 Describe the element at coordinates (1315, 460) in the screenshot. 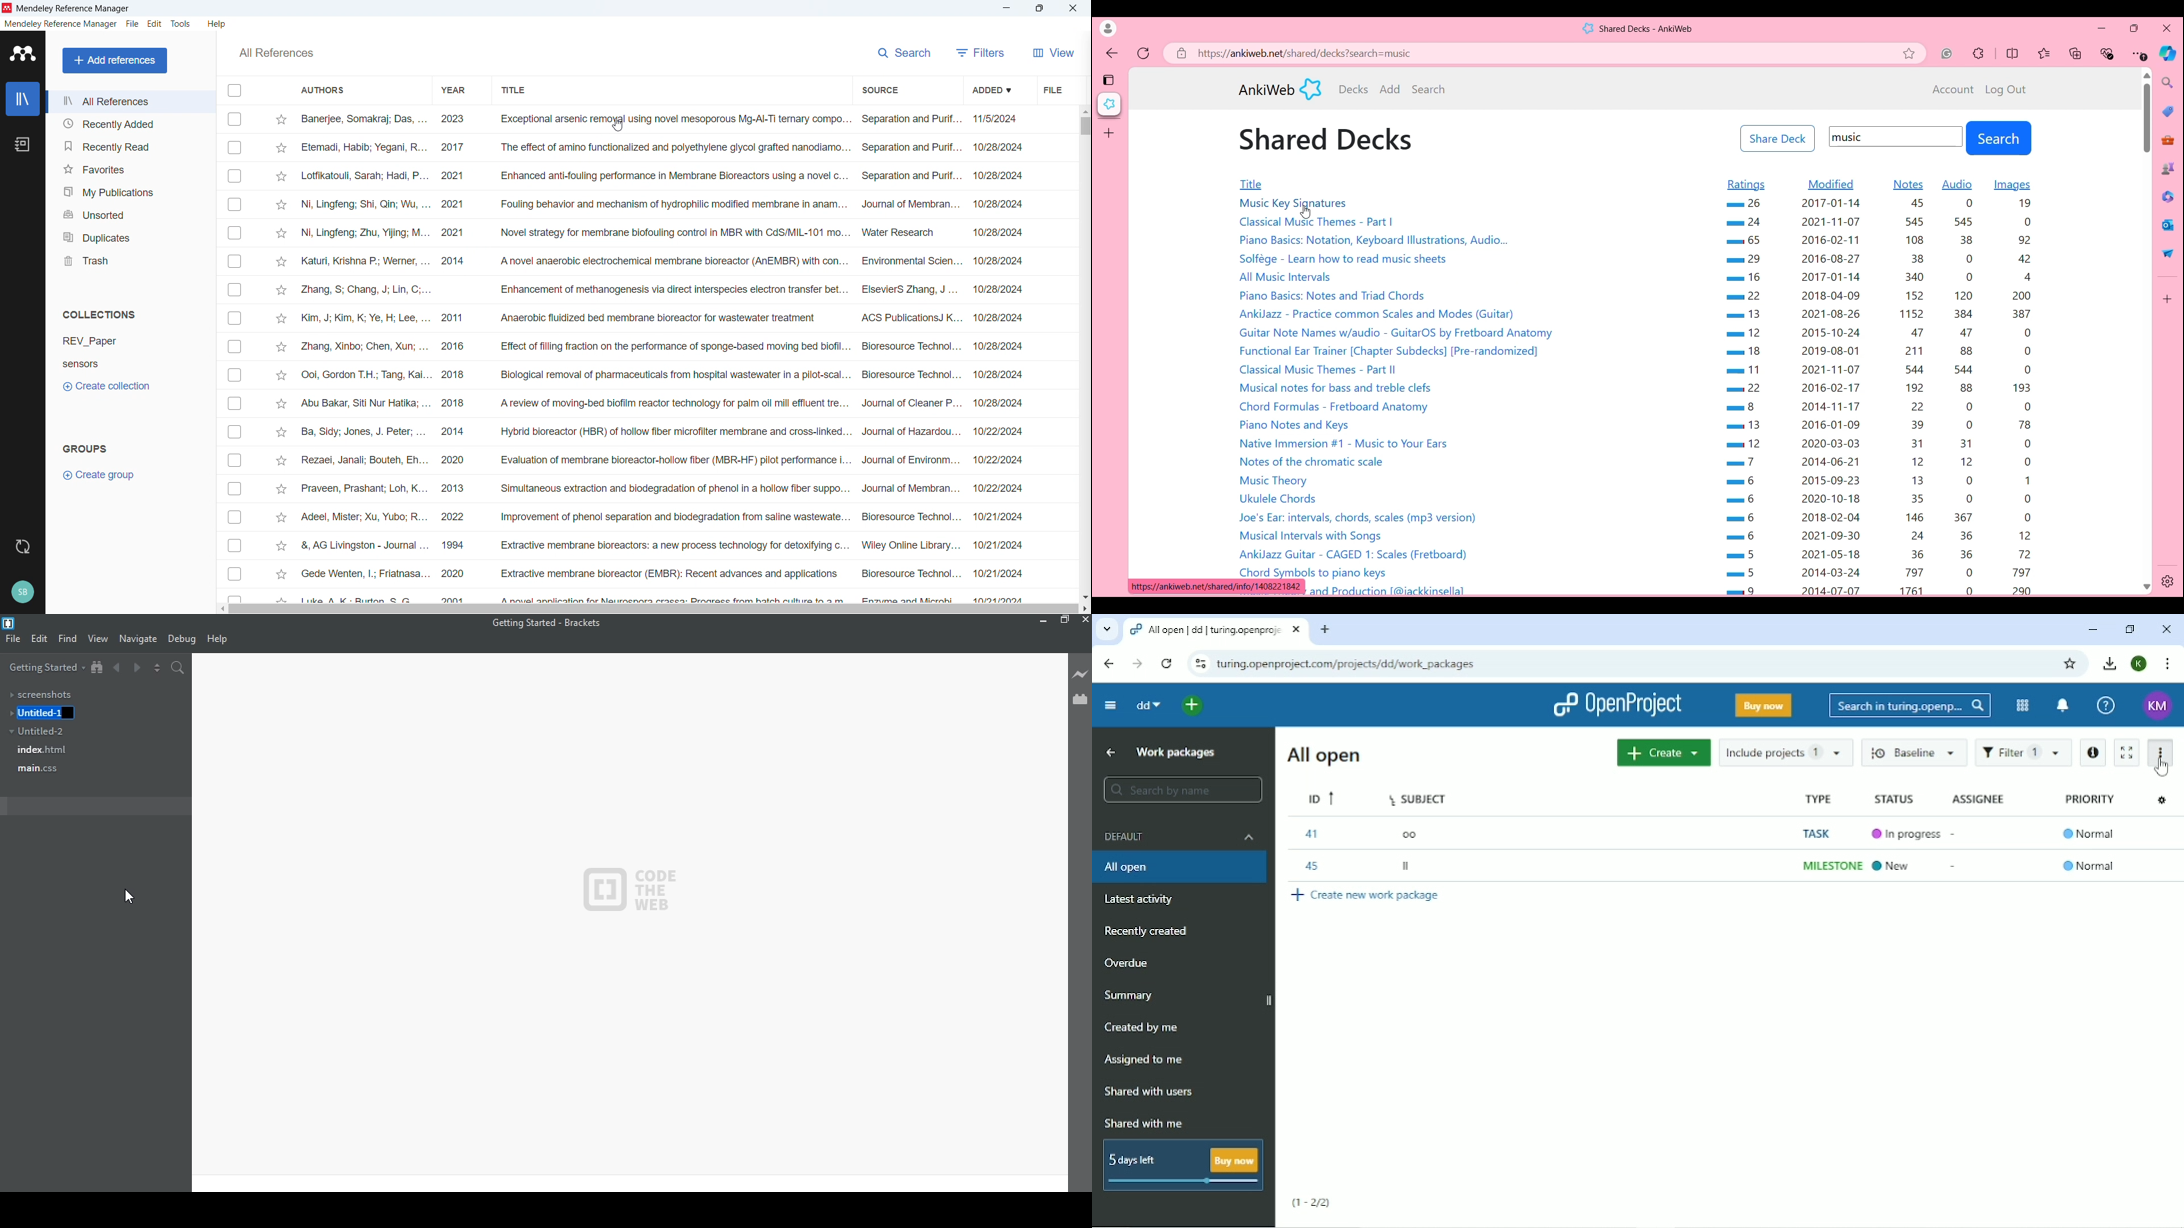

I see `Notes of the chromatic scale` at that location.